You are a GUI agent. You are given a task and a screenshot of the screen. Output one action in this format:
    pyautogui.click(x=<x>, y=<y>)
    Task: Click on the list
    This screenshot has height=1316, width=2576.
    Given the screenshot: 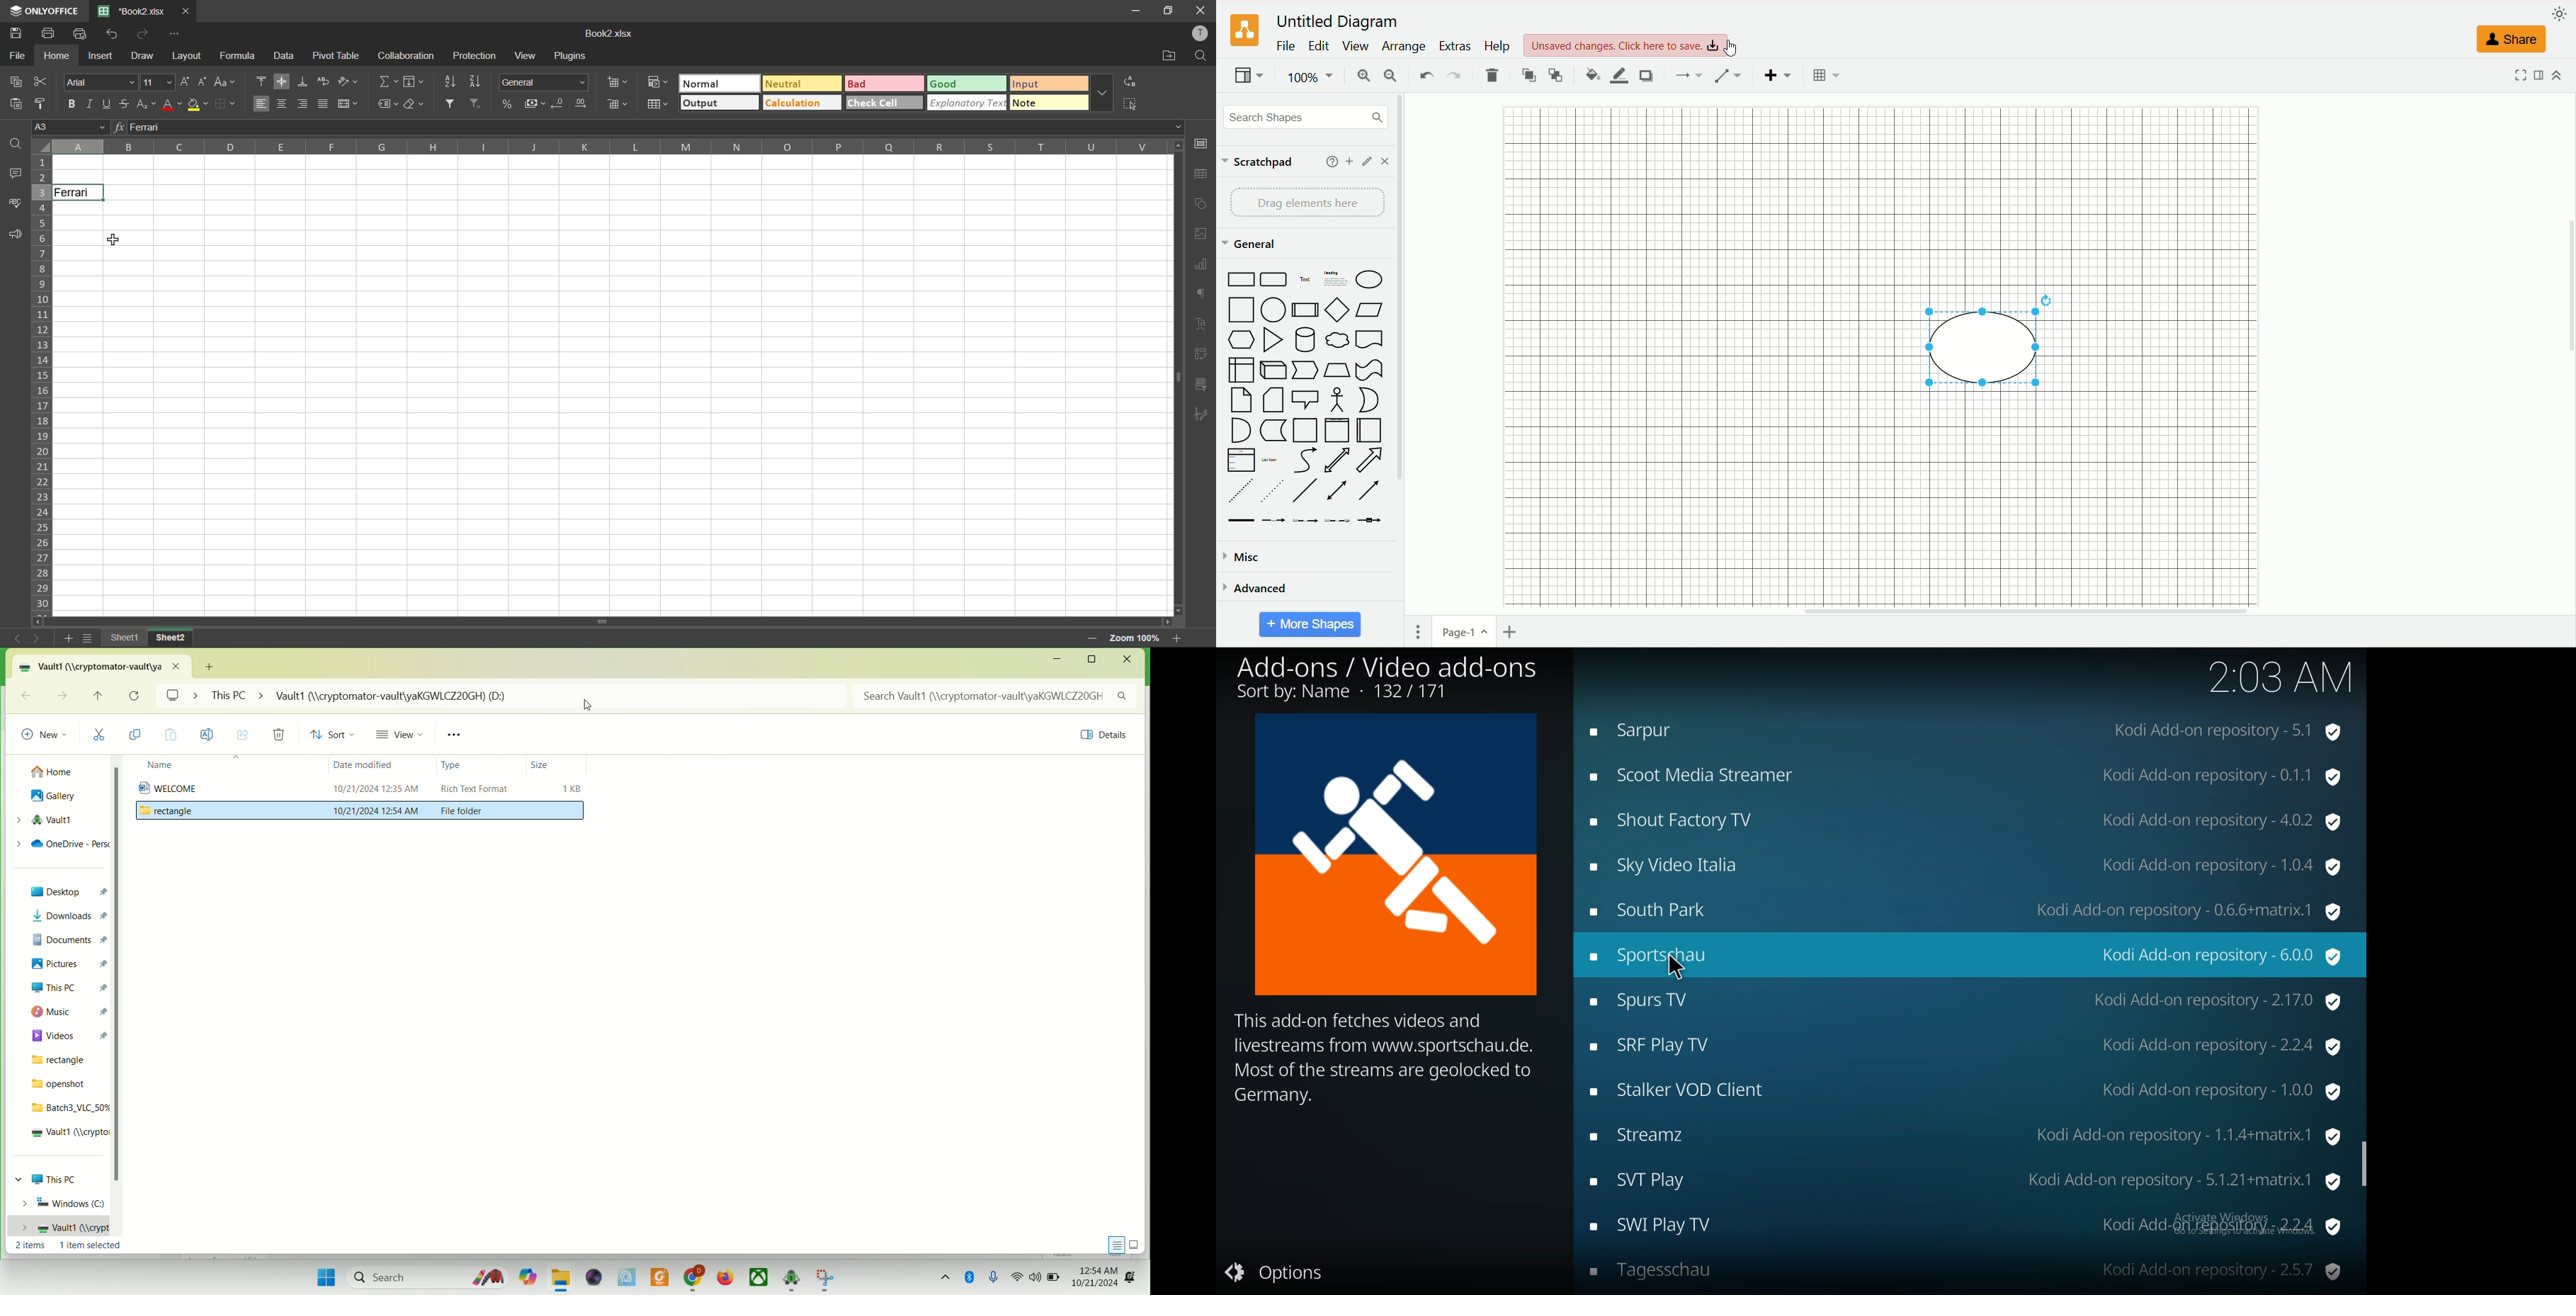 What is the action you would take?
    pyautogui.click(x=1241, y=461)
    